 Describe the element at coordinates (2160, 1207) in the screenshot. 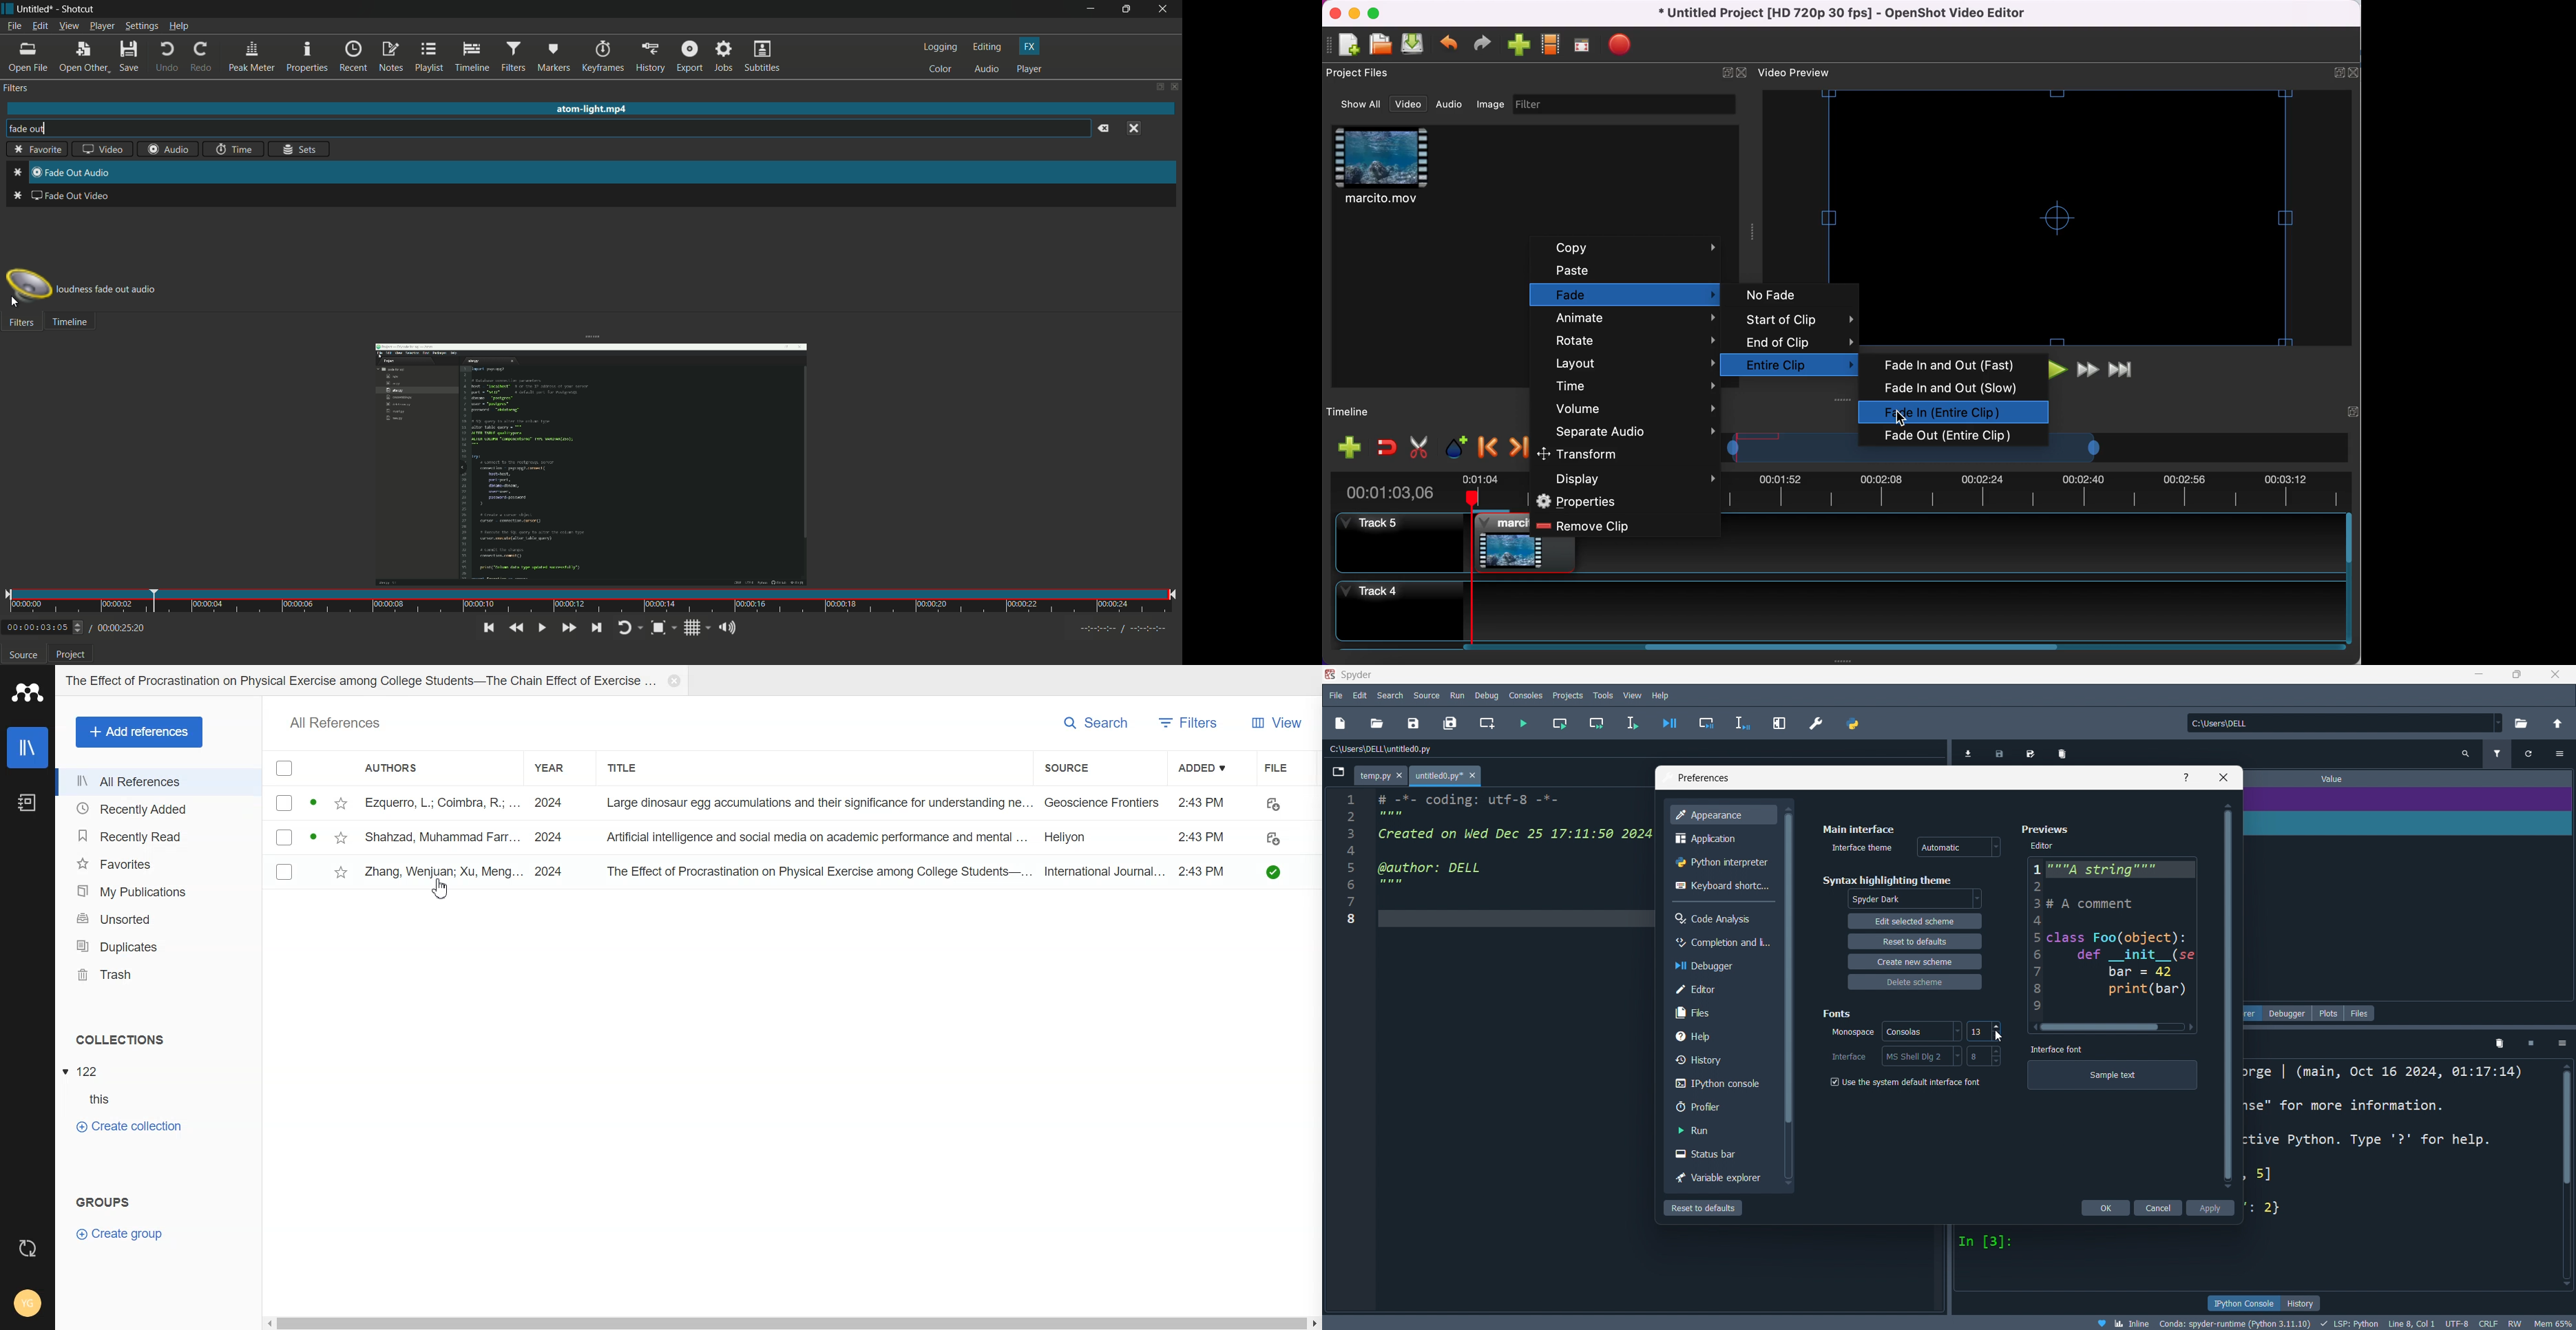

I see `cancel` at that location.